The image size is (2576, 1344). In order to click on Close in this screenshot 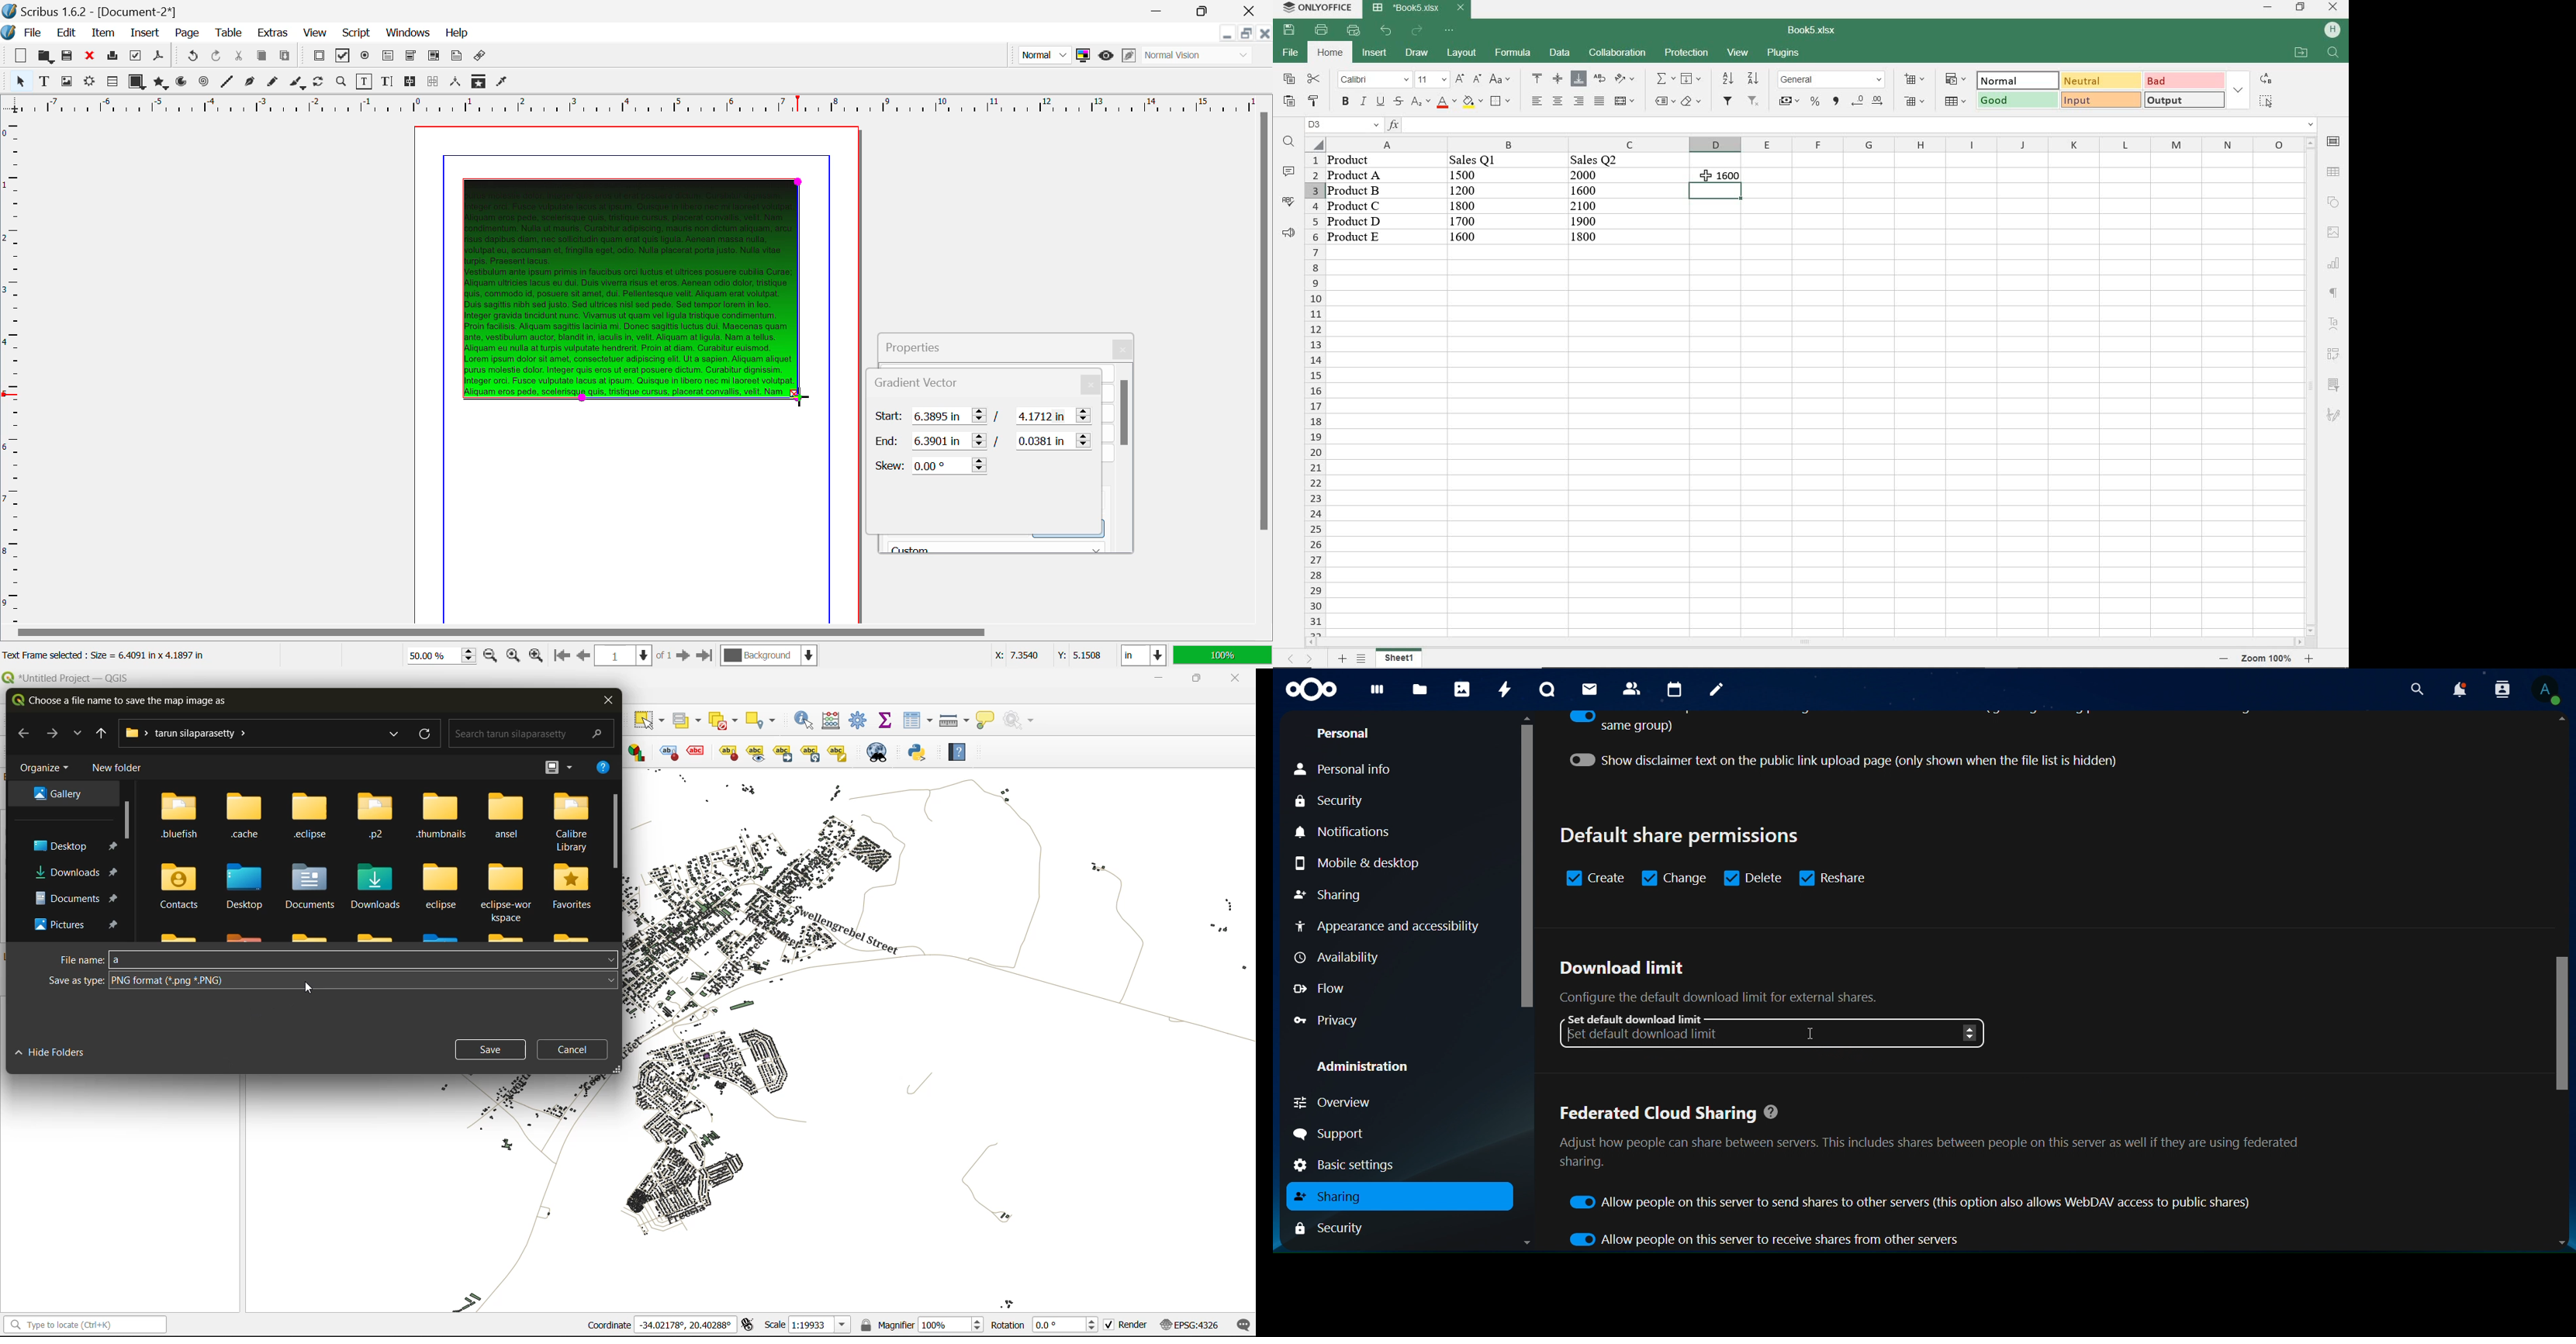, I will do `click(1125, 350)`.